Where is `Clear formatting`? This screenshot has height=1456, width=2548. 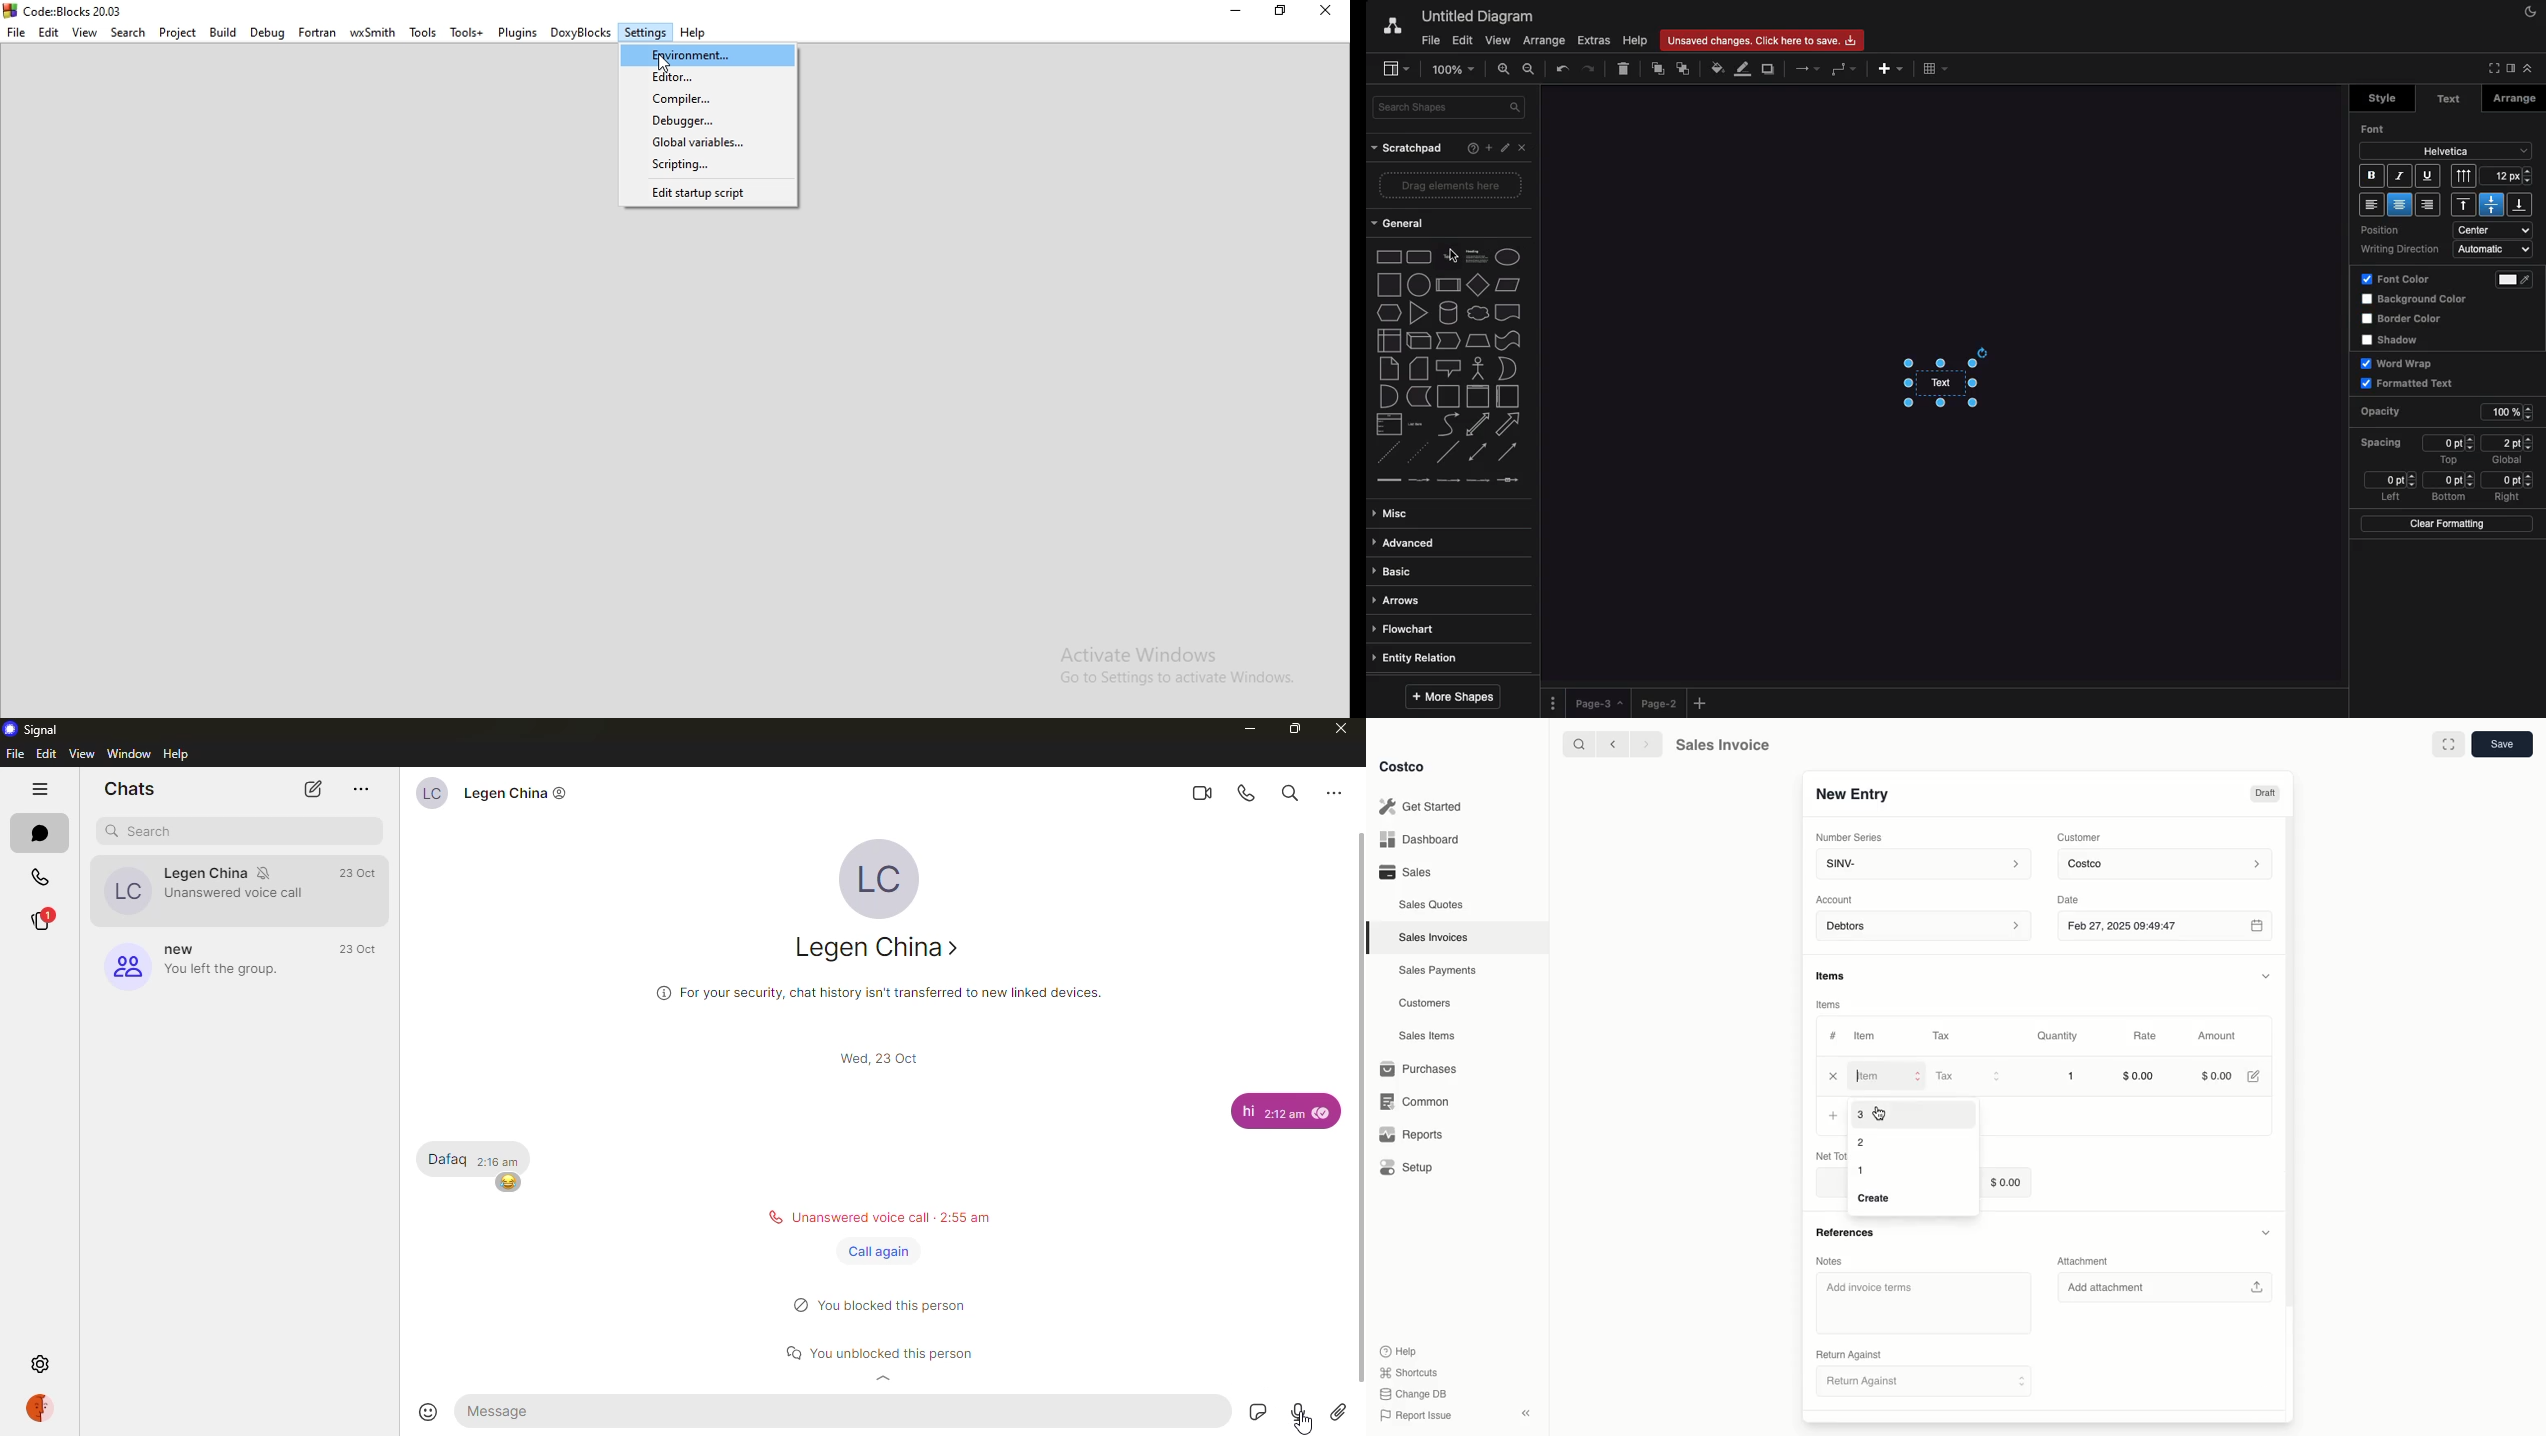 Clear formatting is located at coordinates (2445, 523).